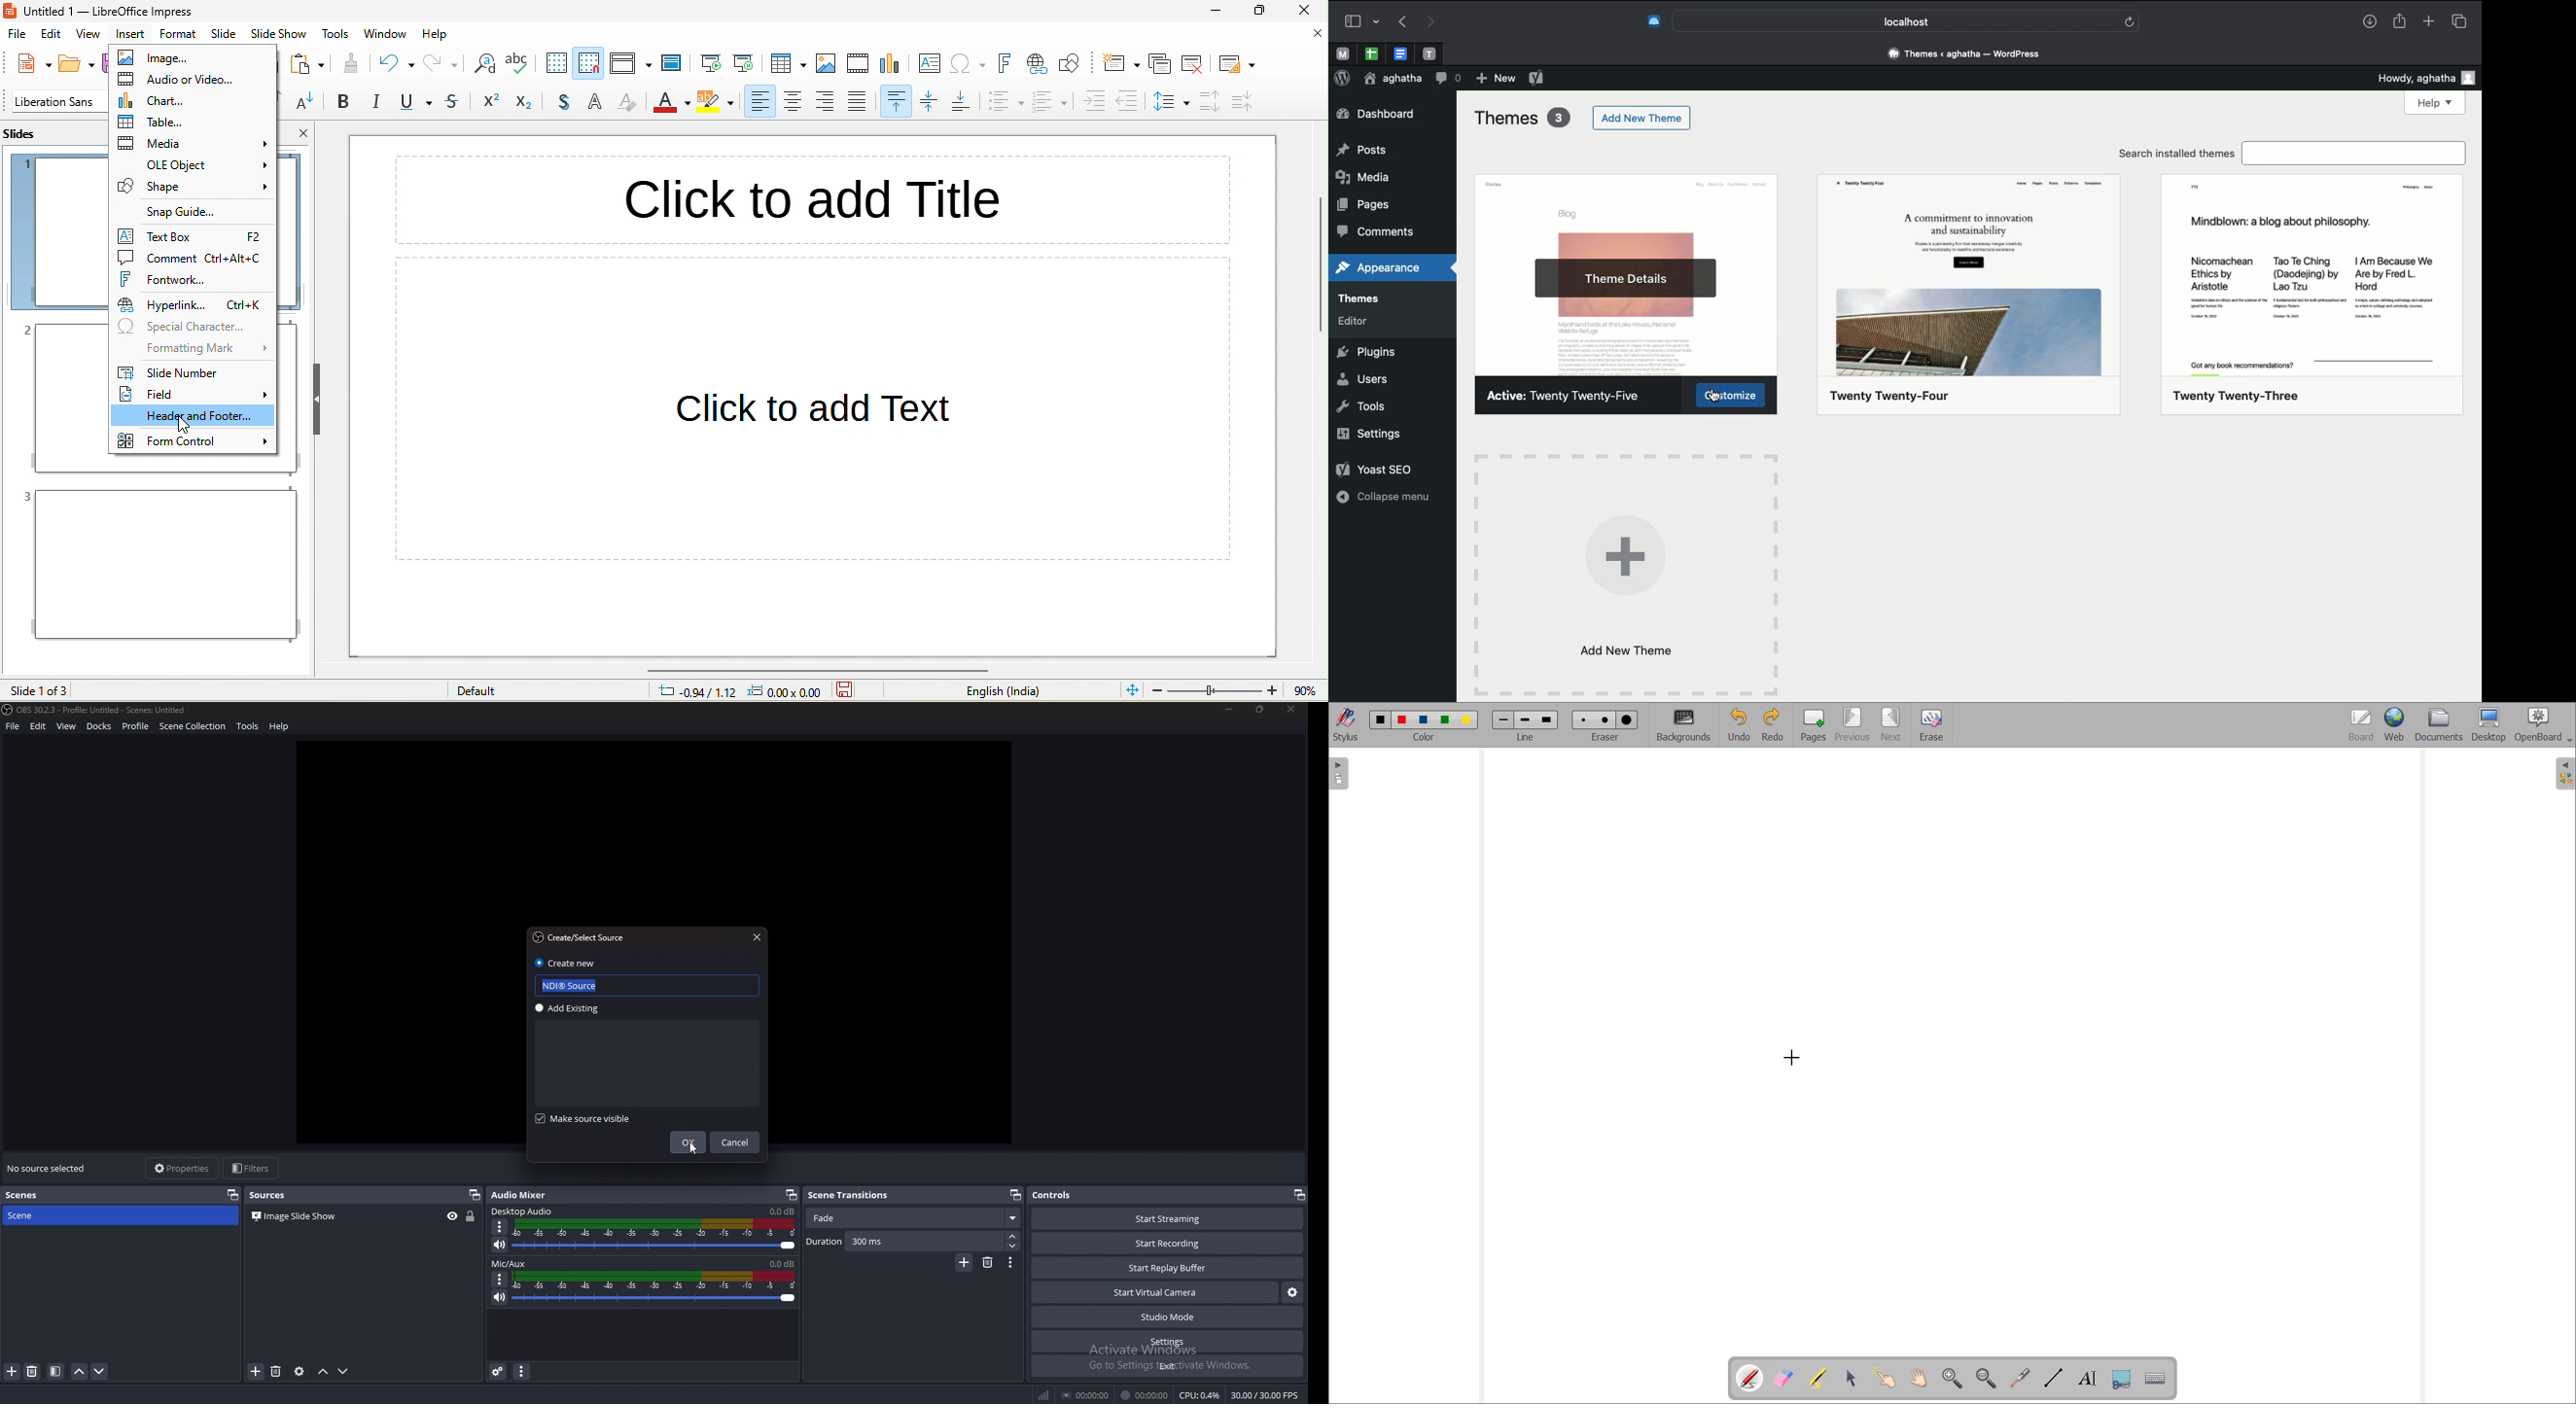 Image resolution: width=2576 pixels, height=1428 pixels. Describe the element at coordinates (1195, 62) in the screenshot. I see `delete slide` at that location.